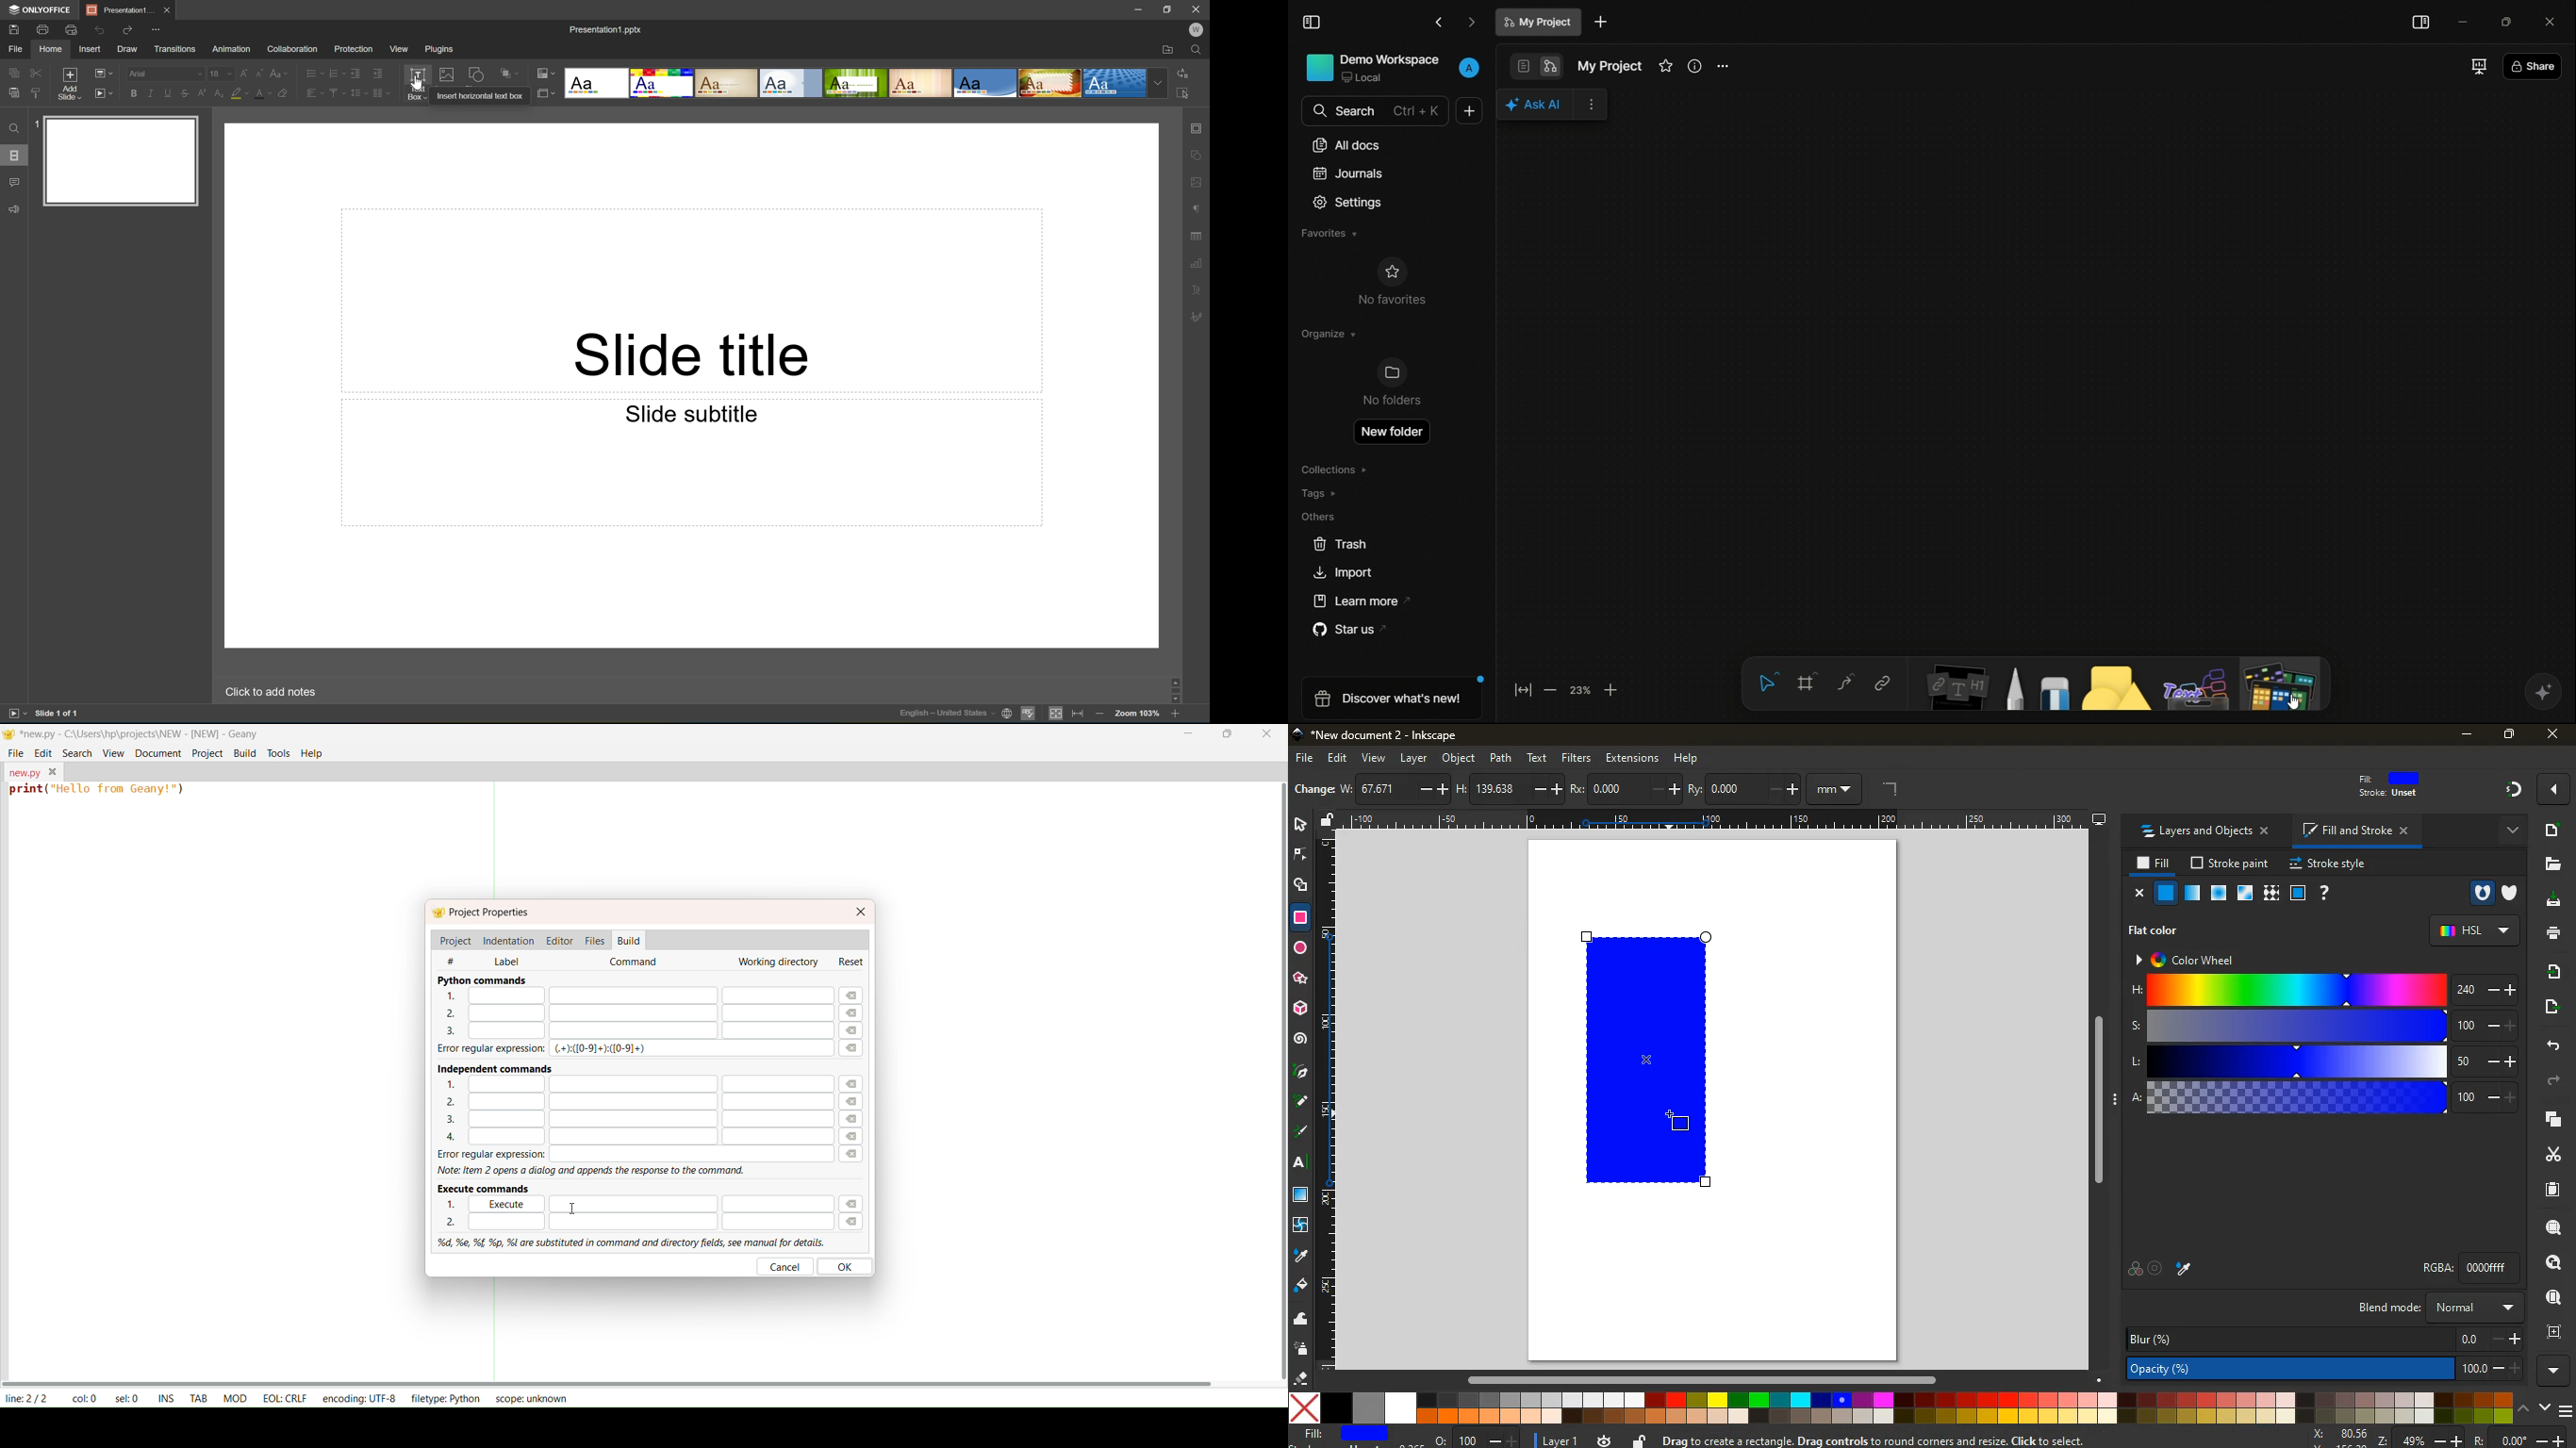  I want to click on Change slide layout, so click(102, 72).